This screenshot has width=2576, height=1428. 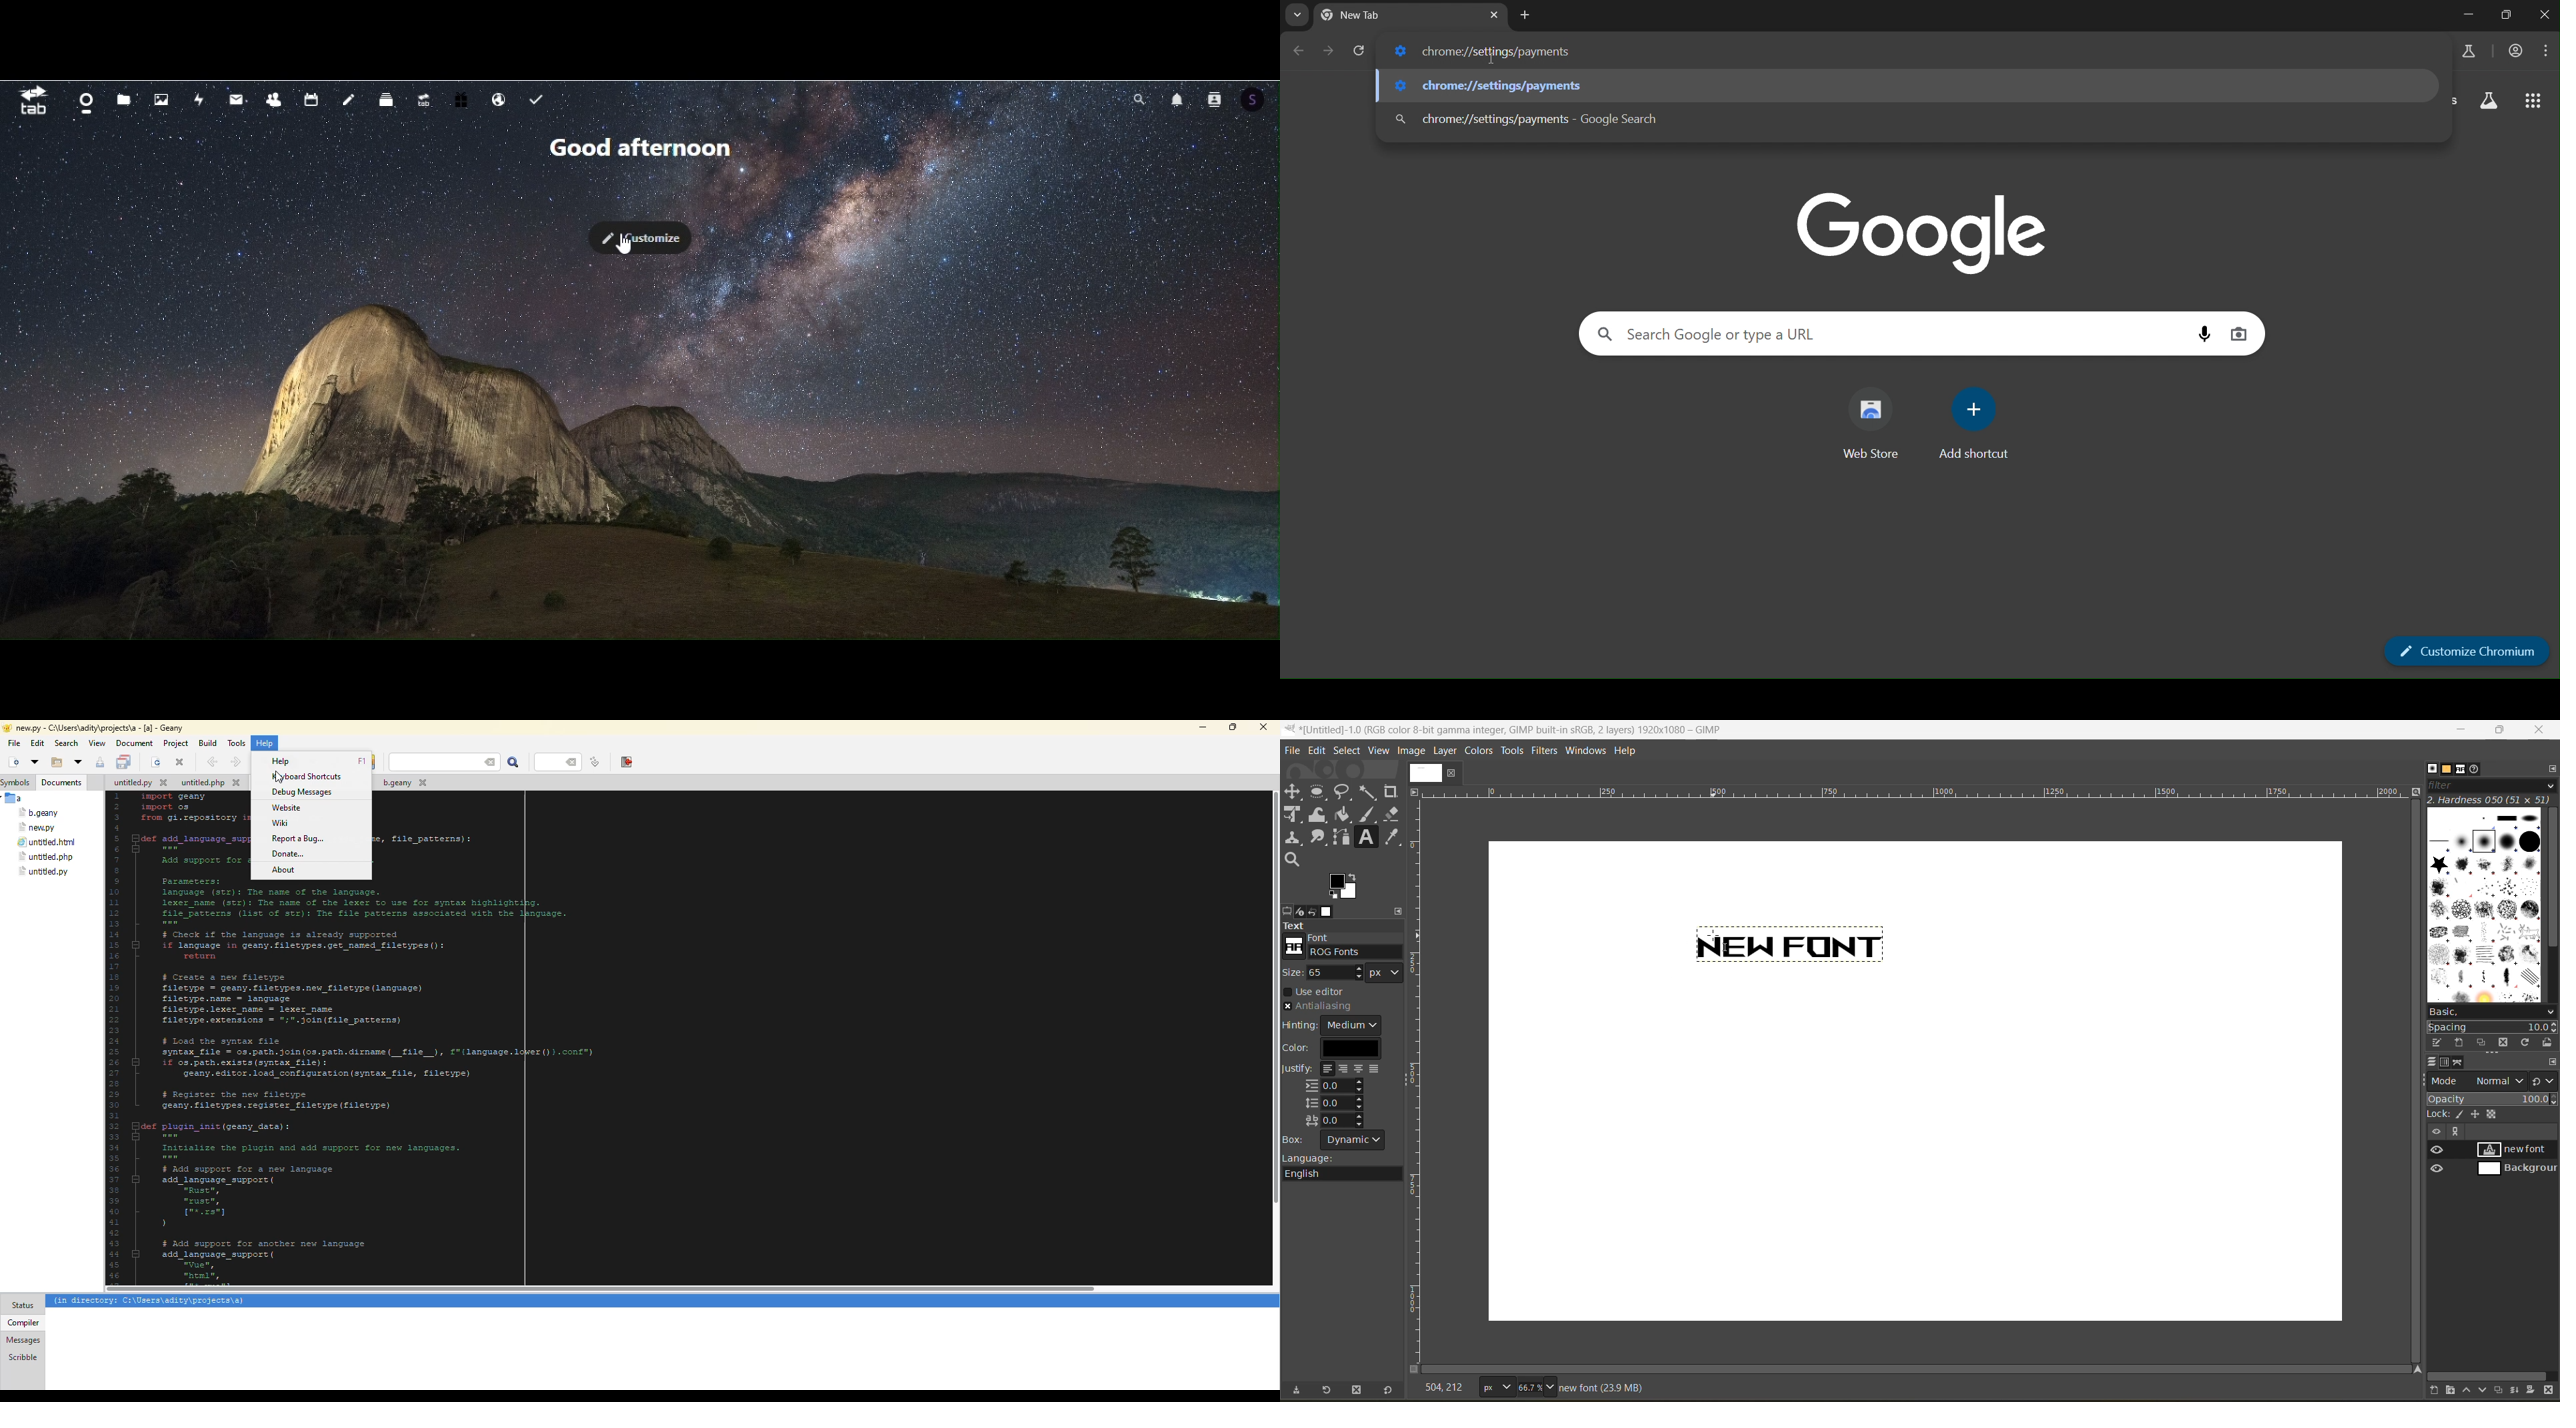 What do you see at coordinates (1517, 729) in the screenshot?
I see `file name and app name` at bounding box center [1517, 729].